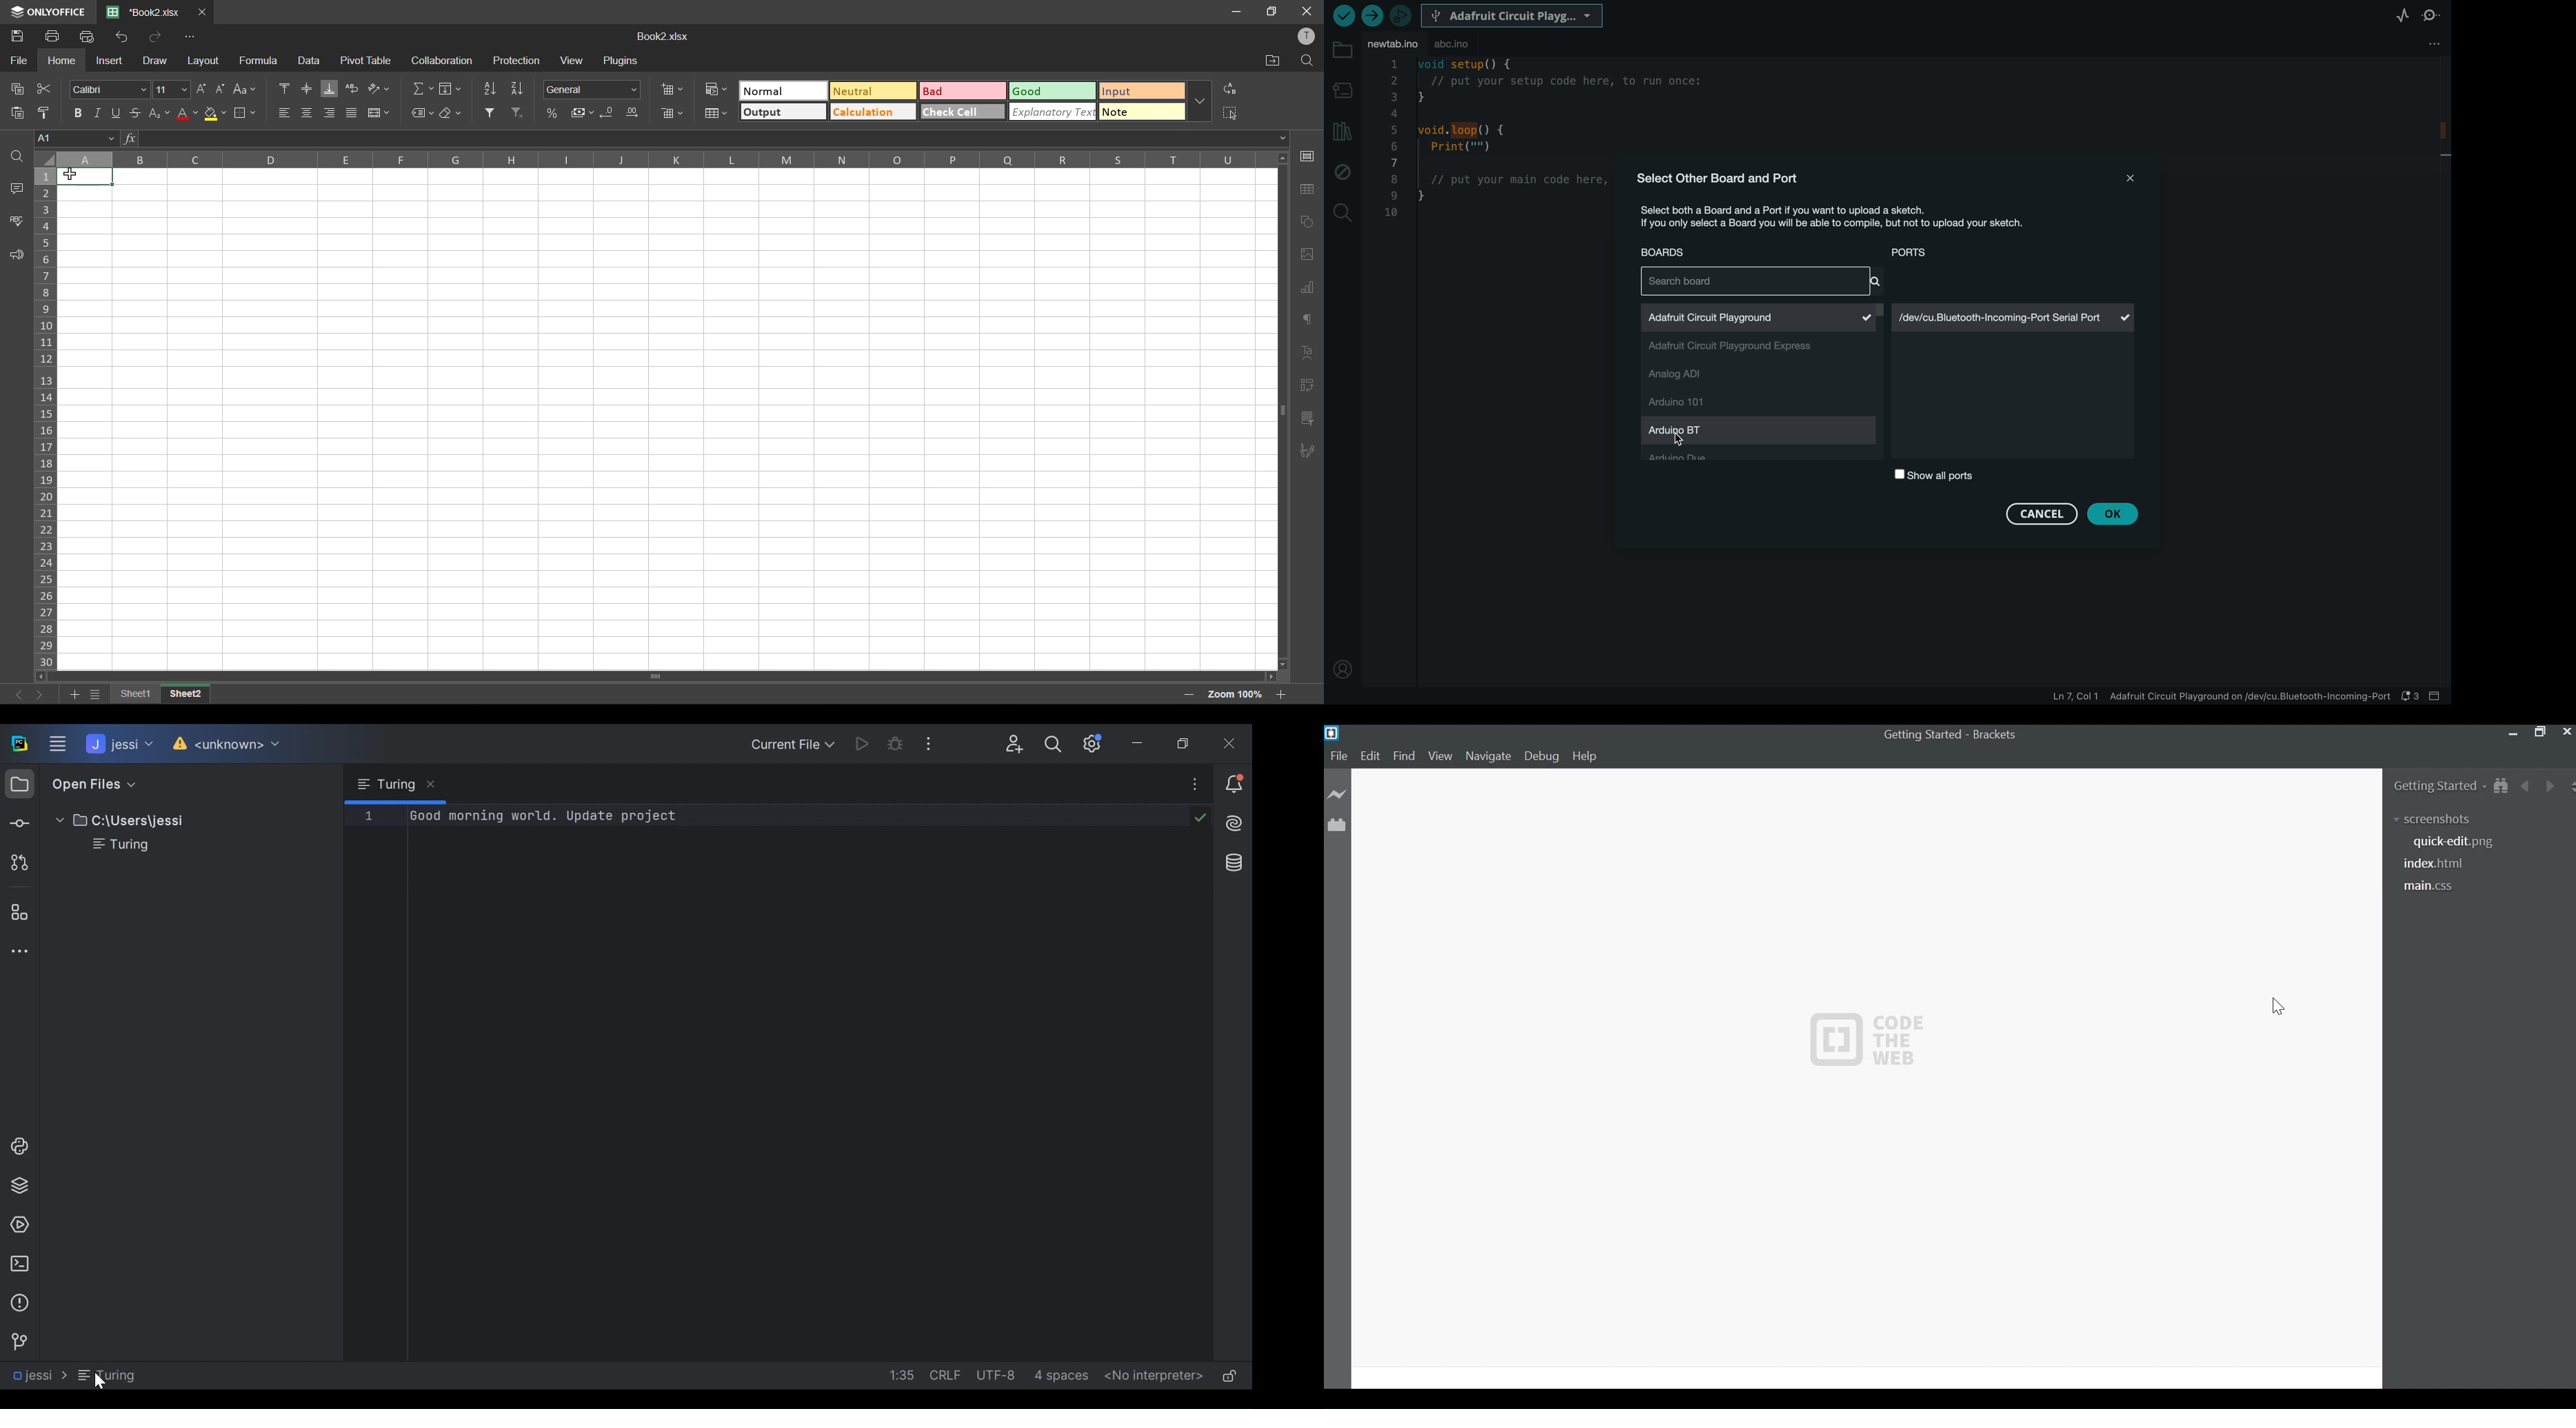 The width and height of the screenshot is (2576, 1428). What do you see at coordinates (72, 175) in the screenshot?
I see `cursor` at bounding box center [72, 175].